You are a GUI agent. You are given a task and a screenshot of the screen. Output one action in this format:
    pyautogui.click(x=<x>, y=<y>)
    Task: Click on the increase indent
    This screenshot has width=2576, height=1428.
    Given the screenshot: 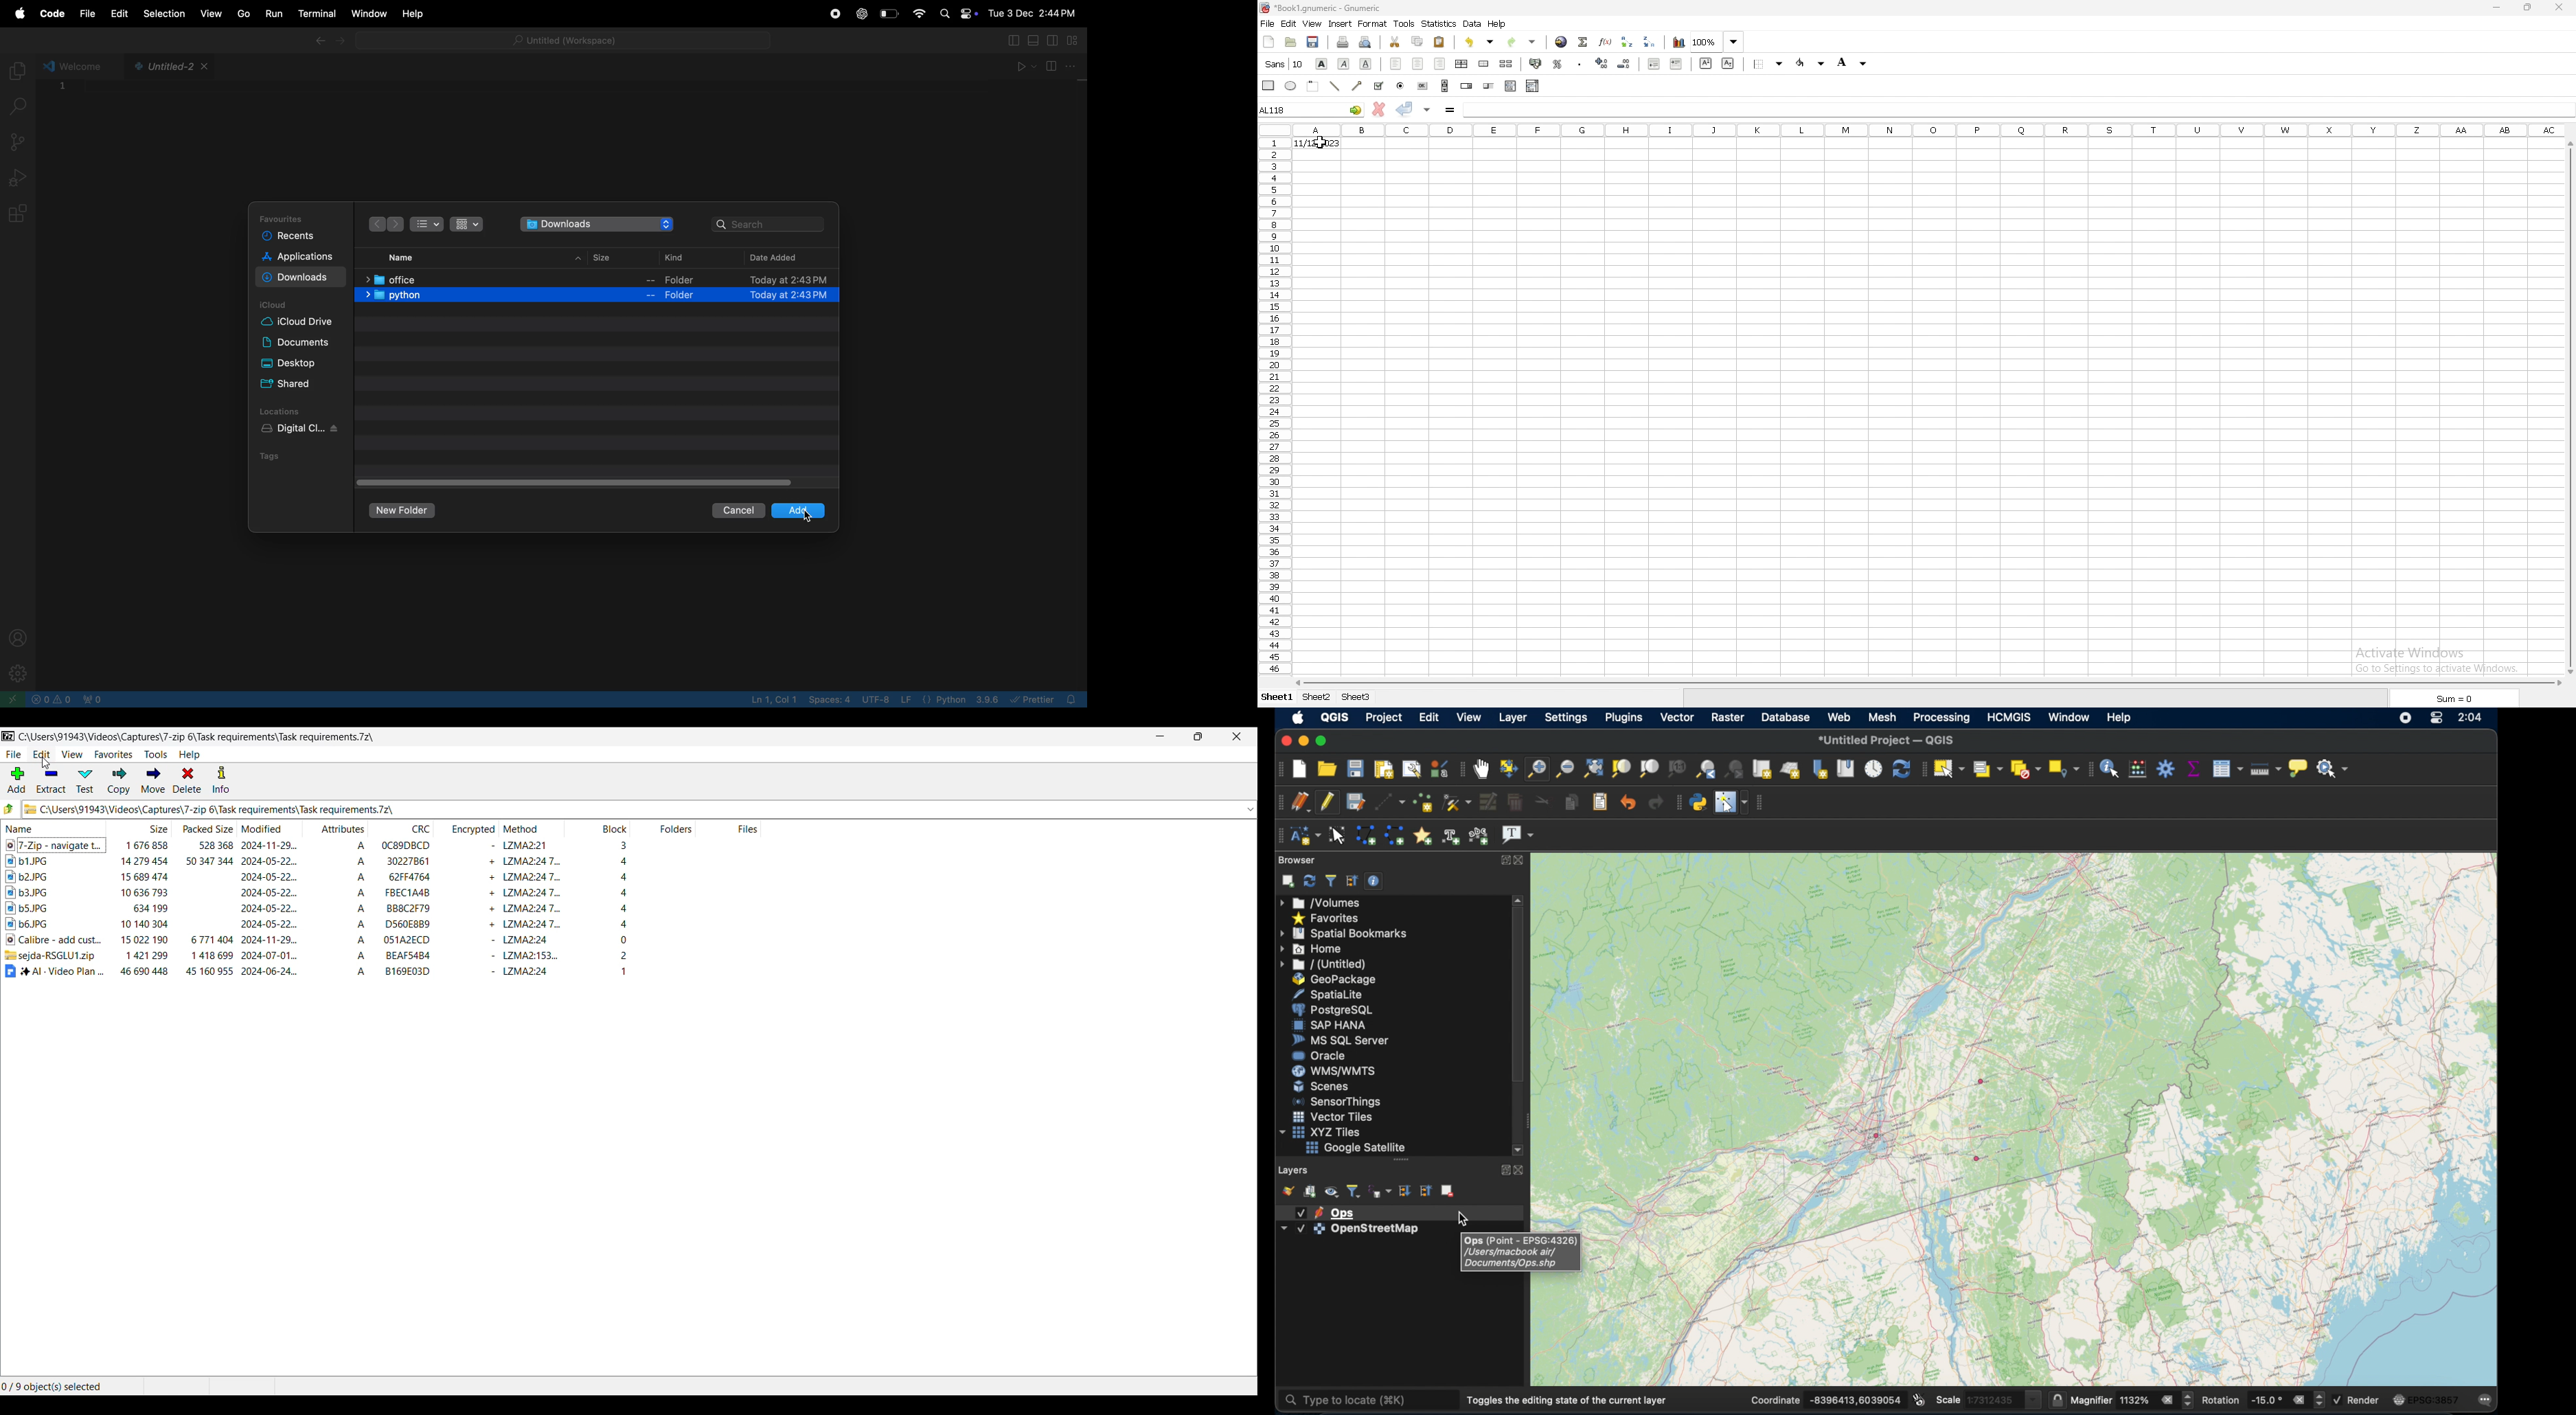 What is the action you would take?
    pyautogui.click(x=1677, y=64)
    